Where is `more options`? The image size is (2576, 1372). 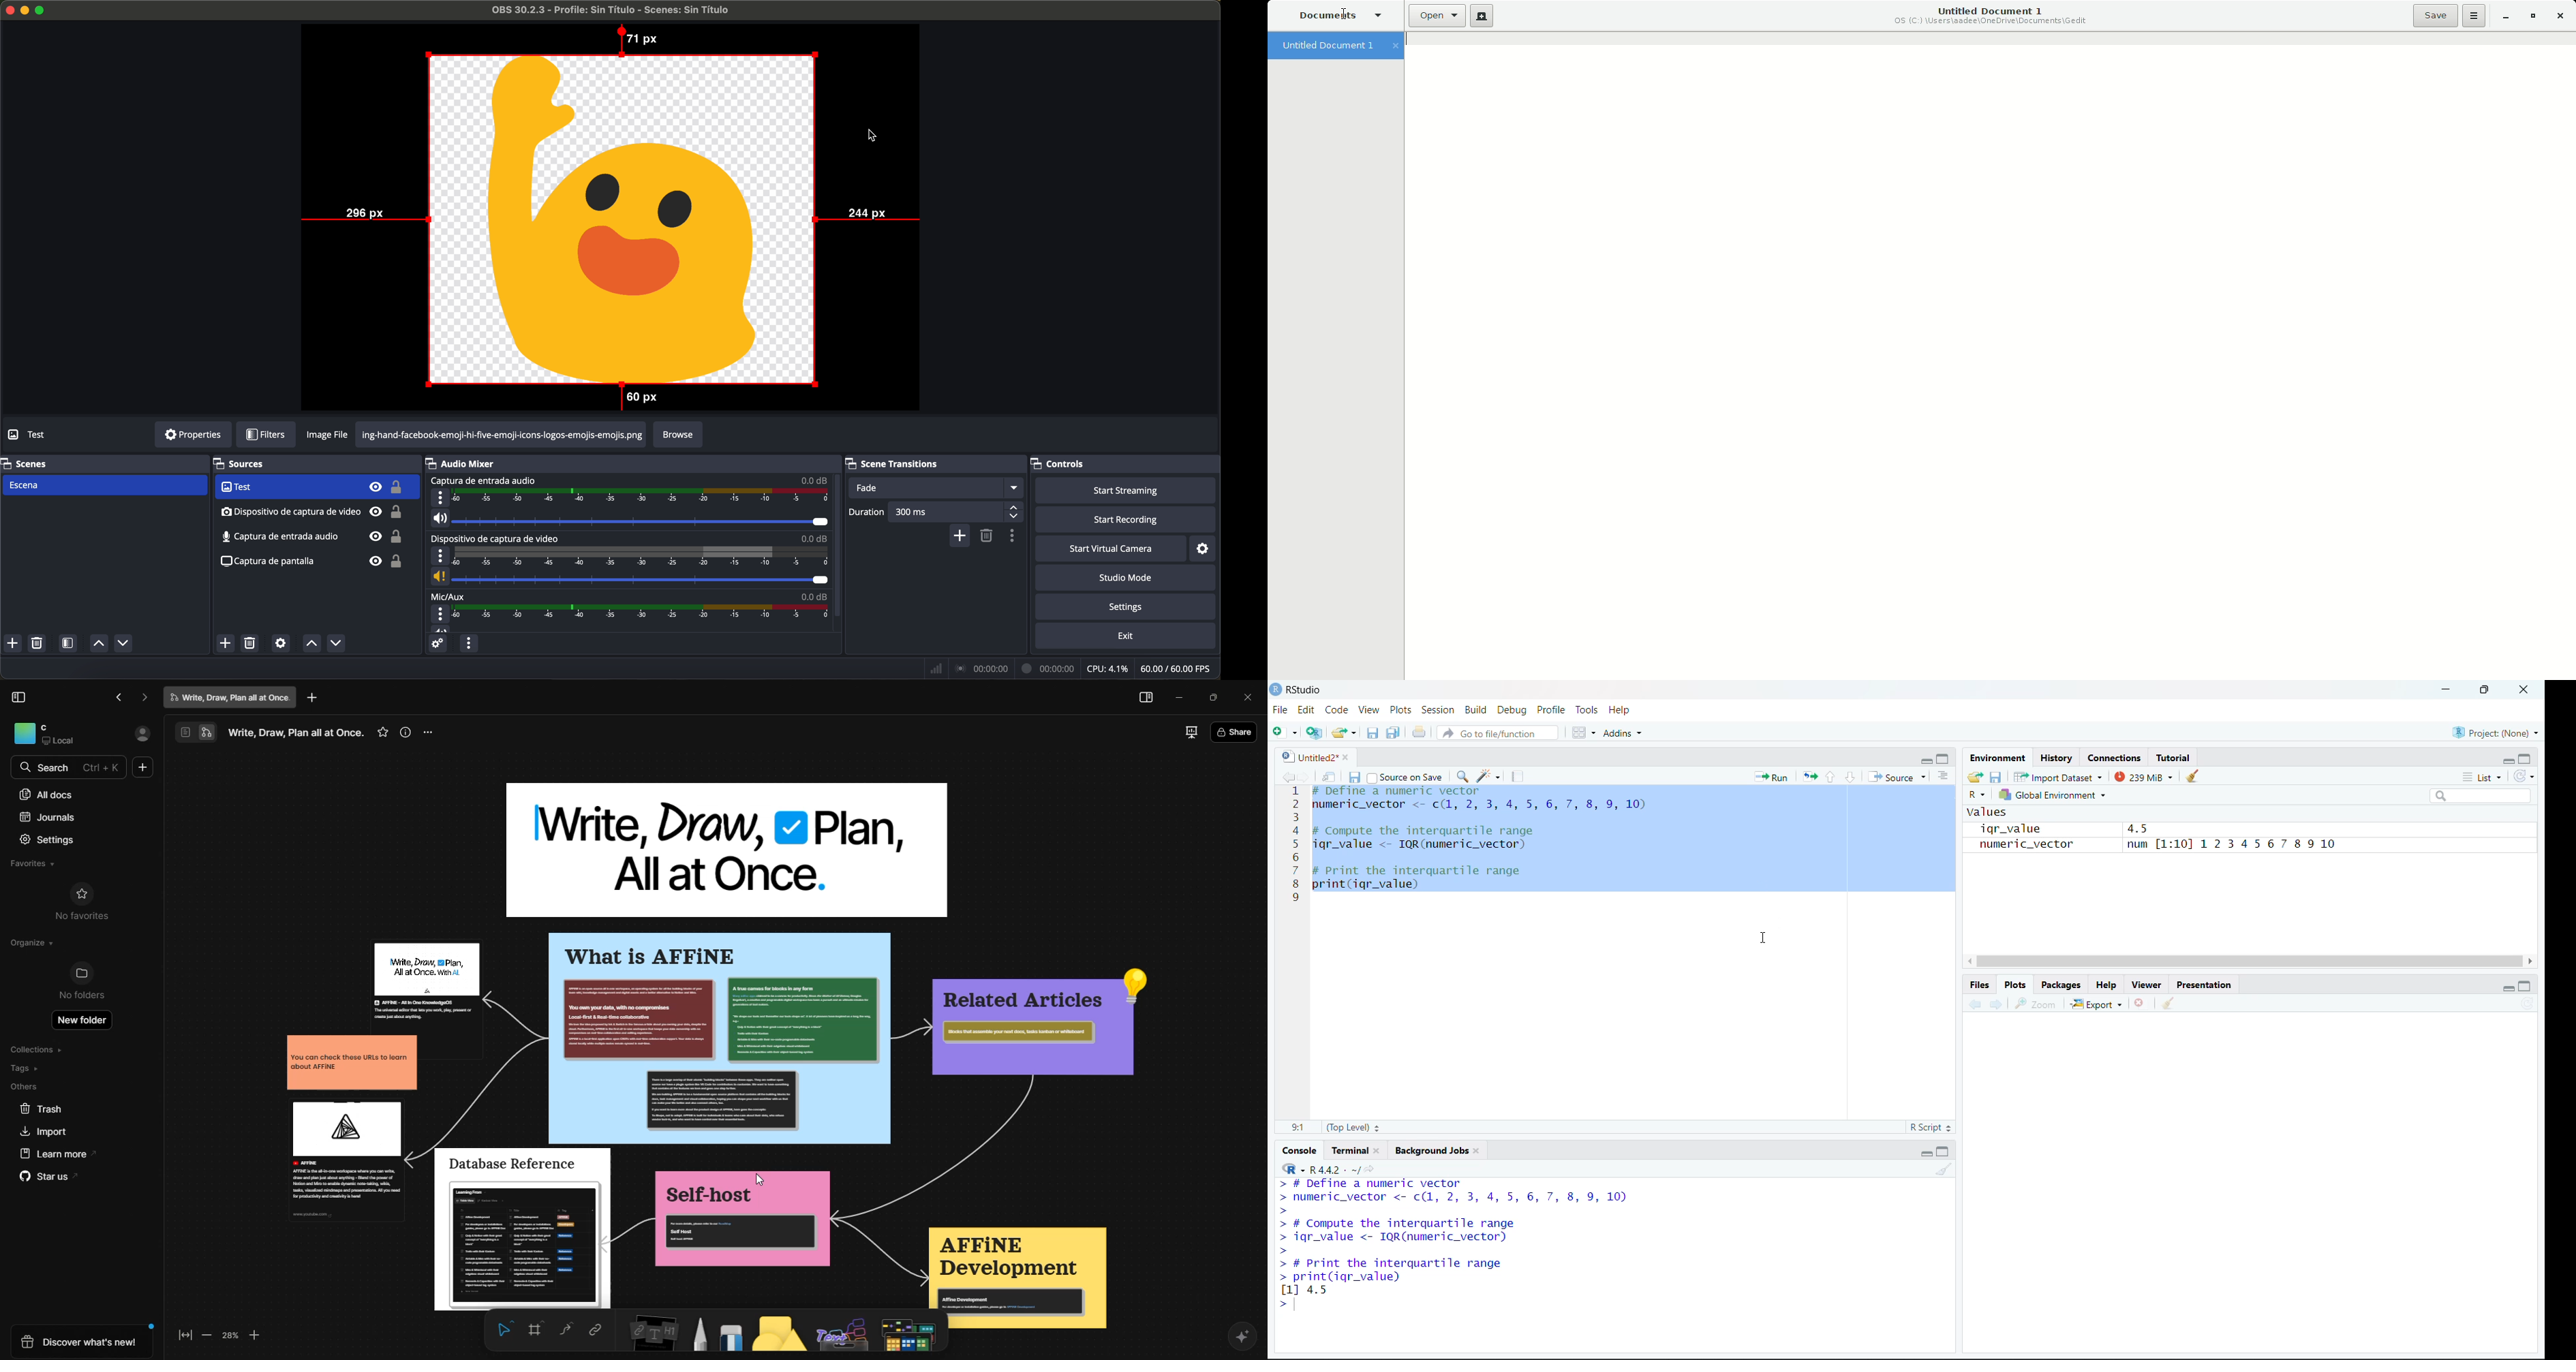
more options is located at coordinates (440, 556).